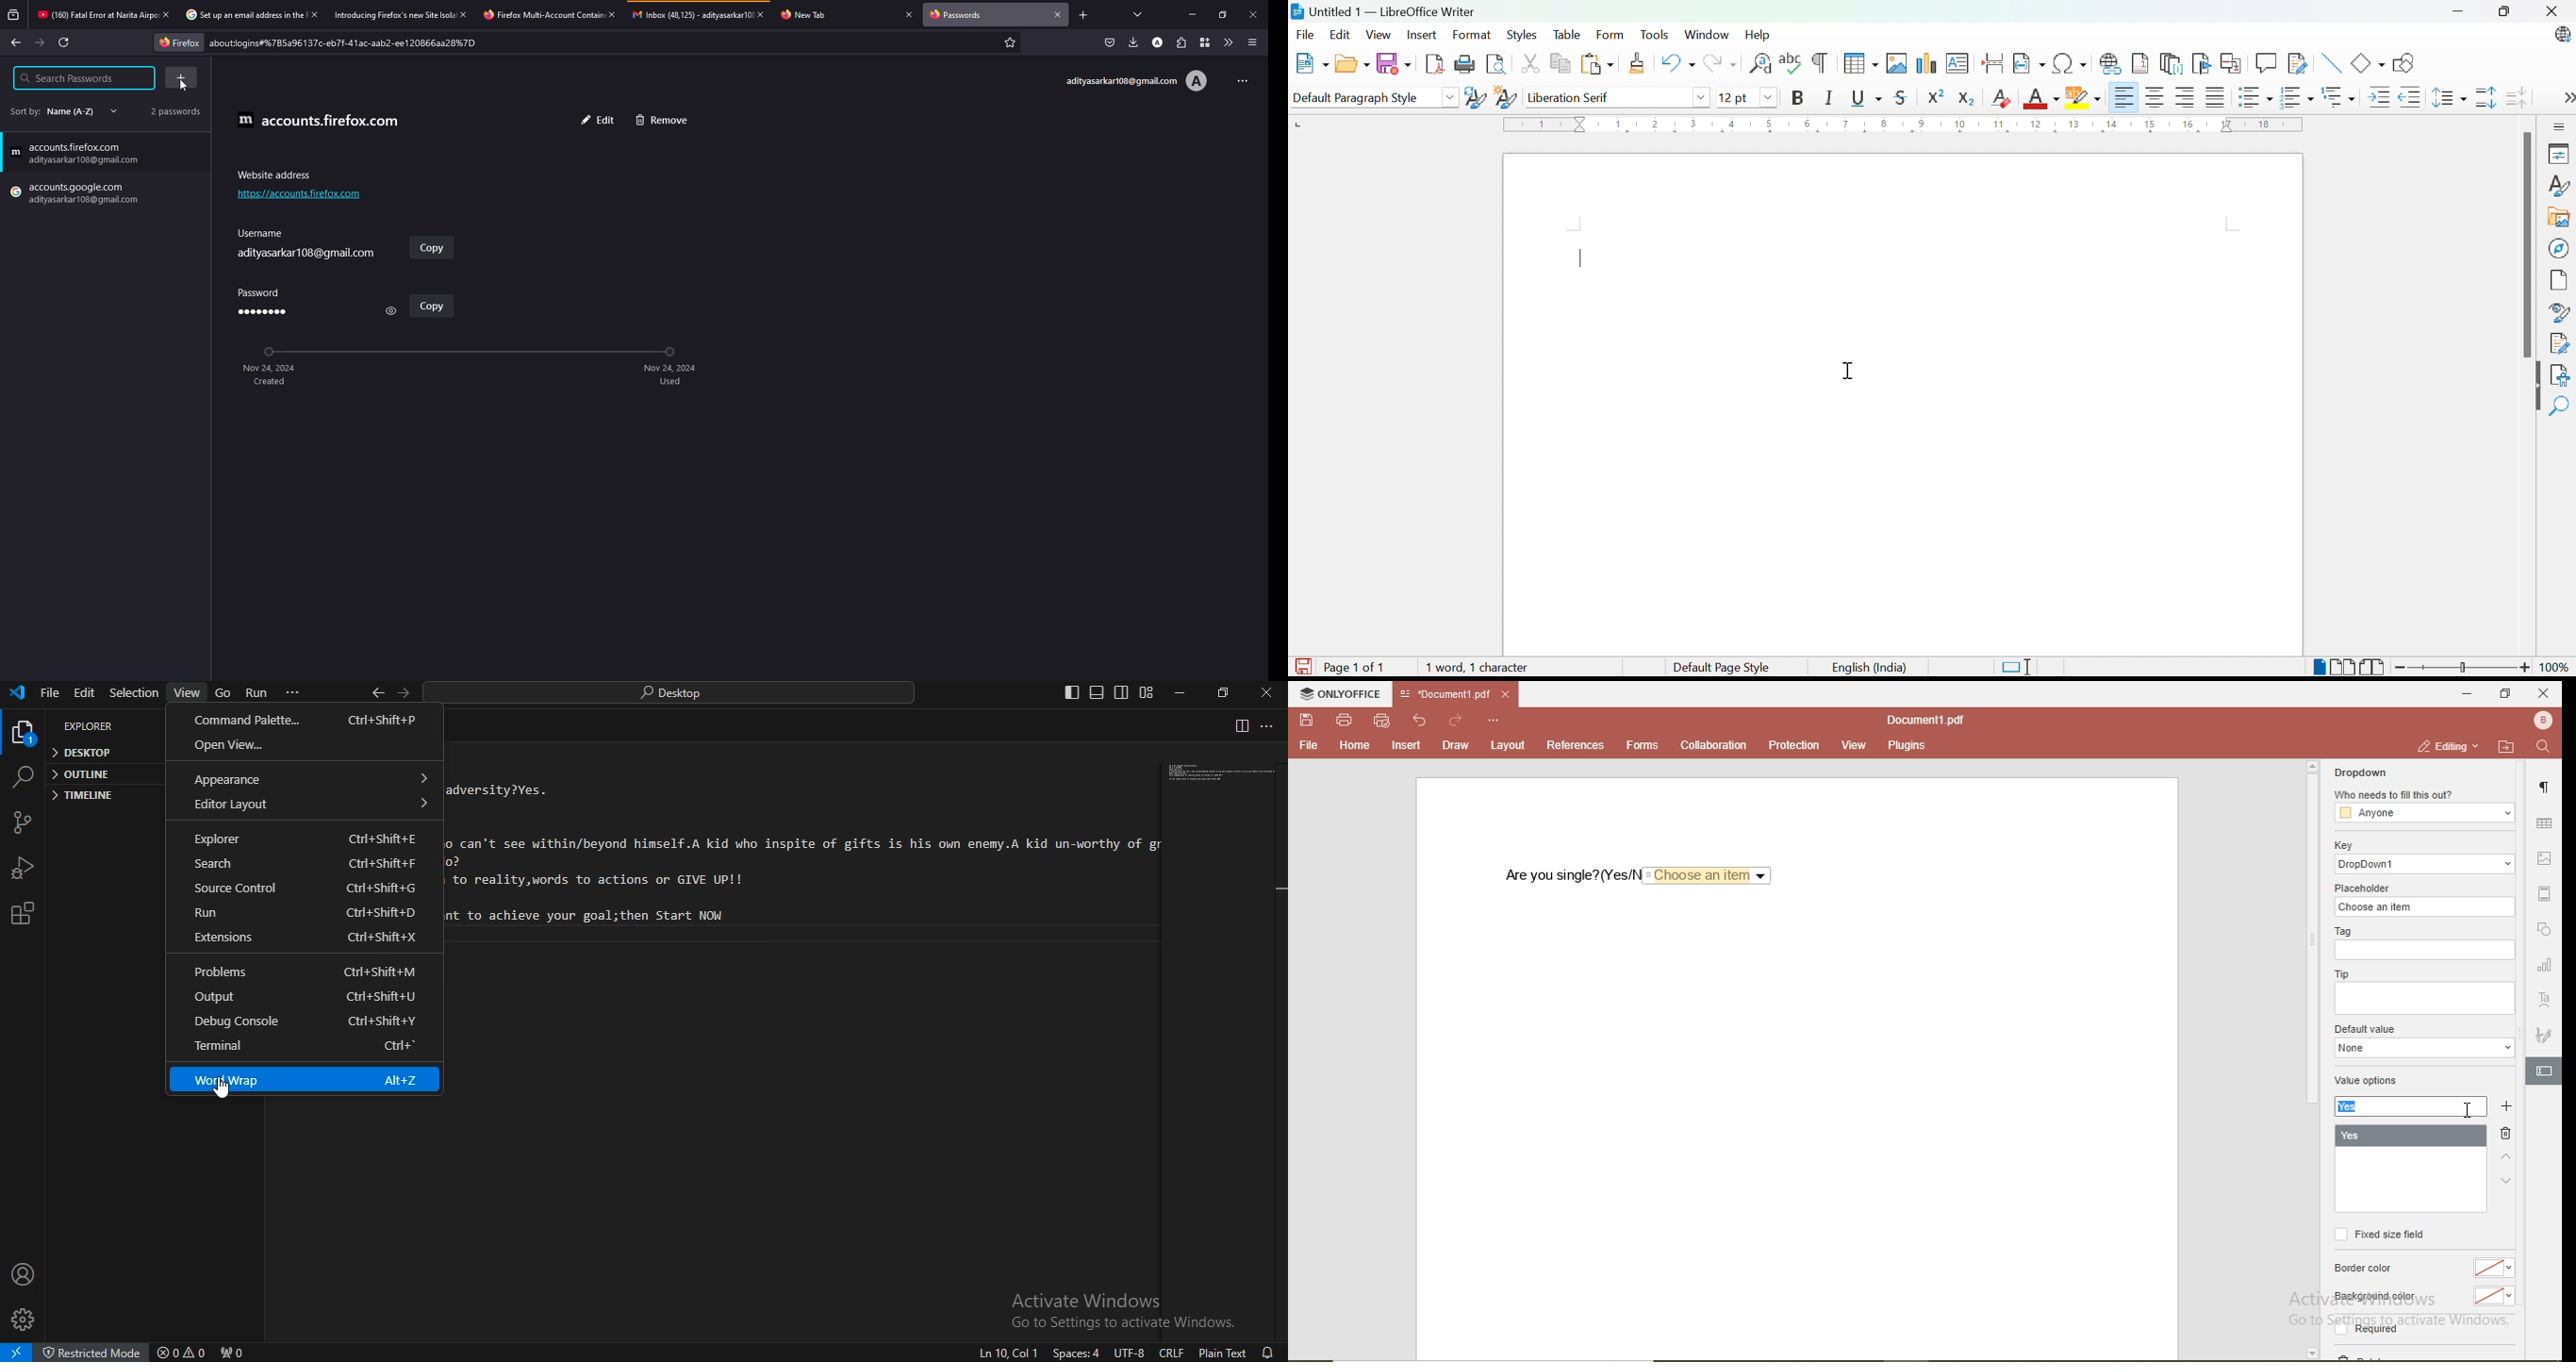 The height and width of the screenshot is (1372, 2576). Describe the element at coordinates (2411, 98) in the screenshot. I see `Decrease indent` at that location.